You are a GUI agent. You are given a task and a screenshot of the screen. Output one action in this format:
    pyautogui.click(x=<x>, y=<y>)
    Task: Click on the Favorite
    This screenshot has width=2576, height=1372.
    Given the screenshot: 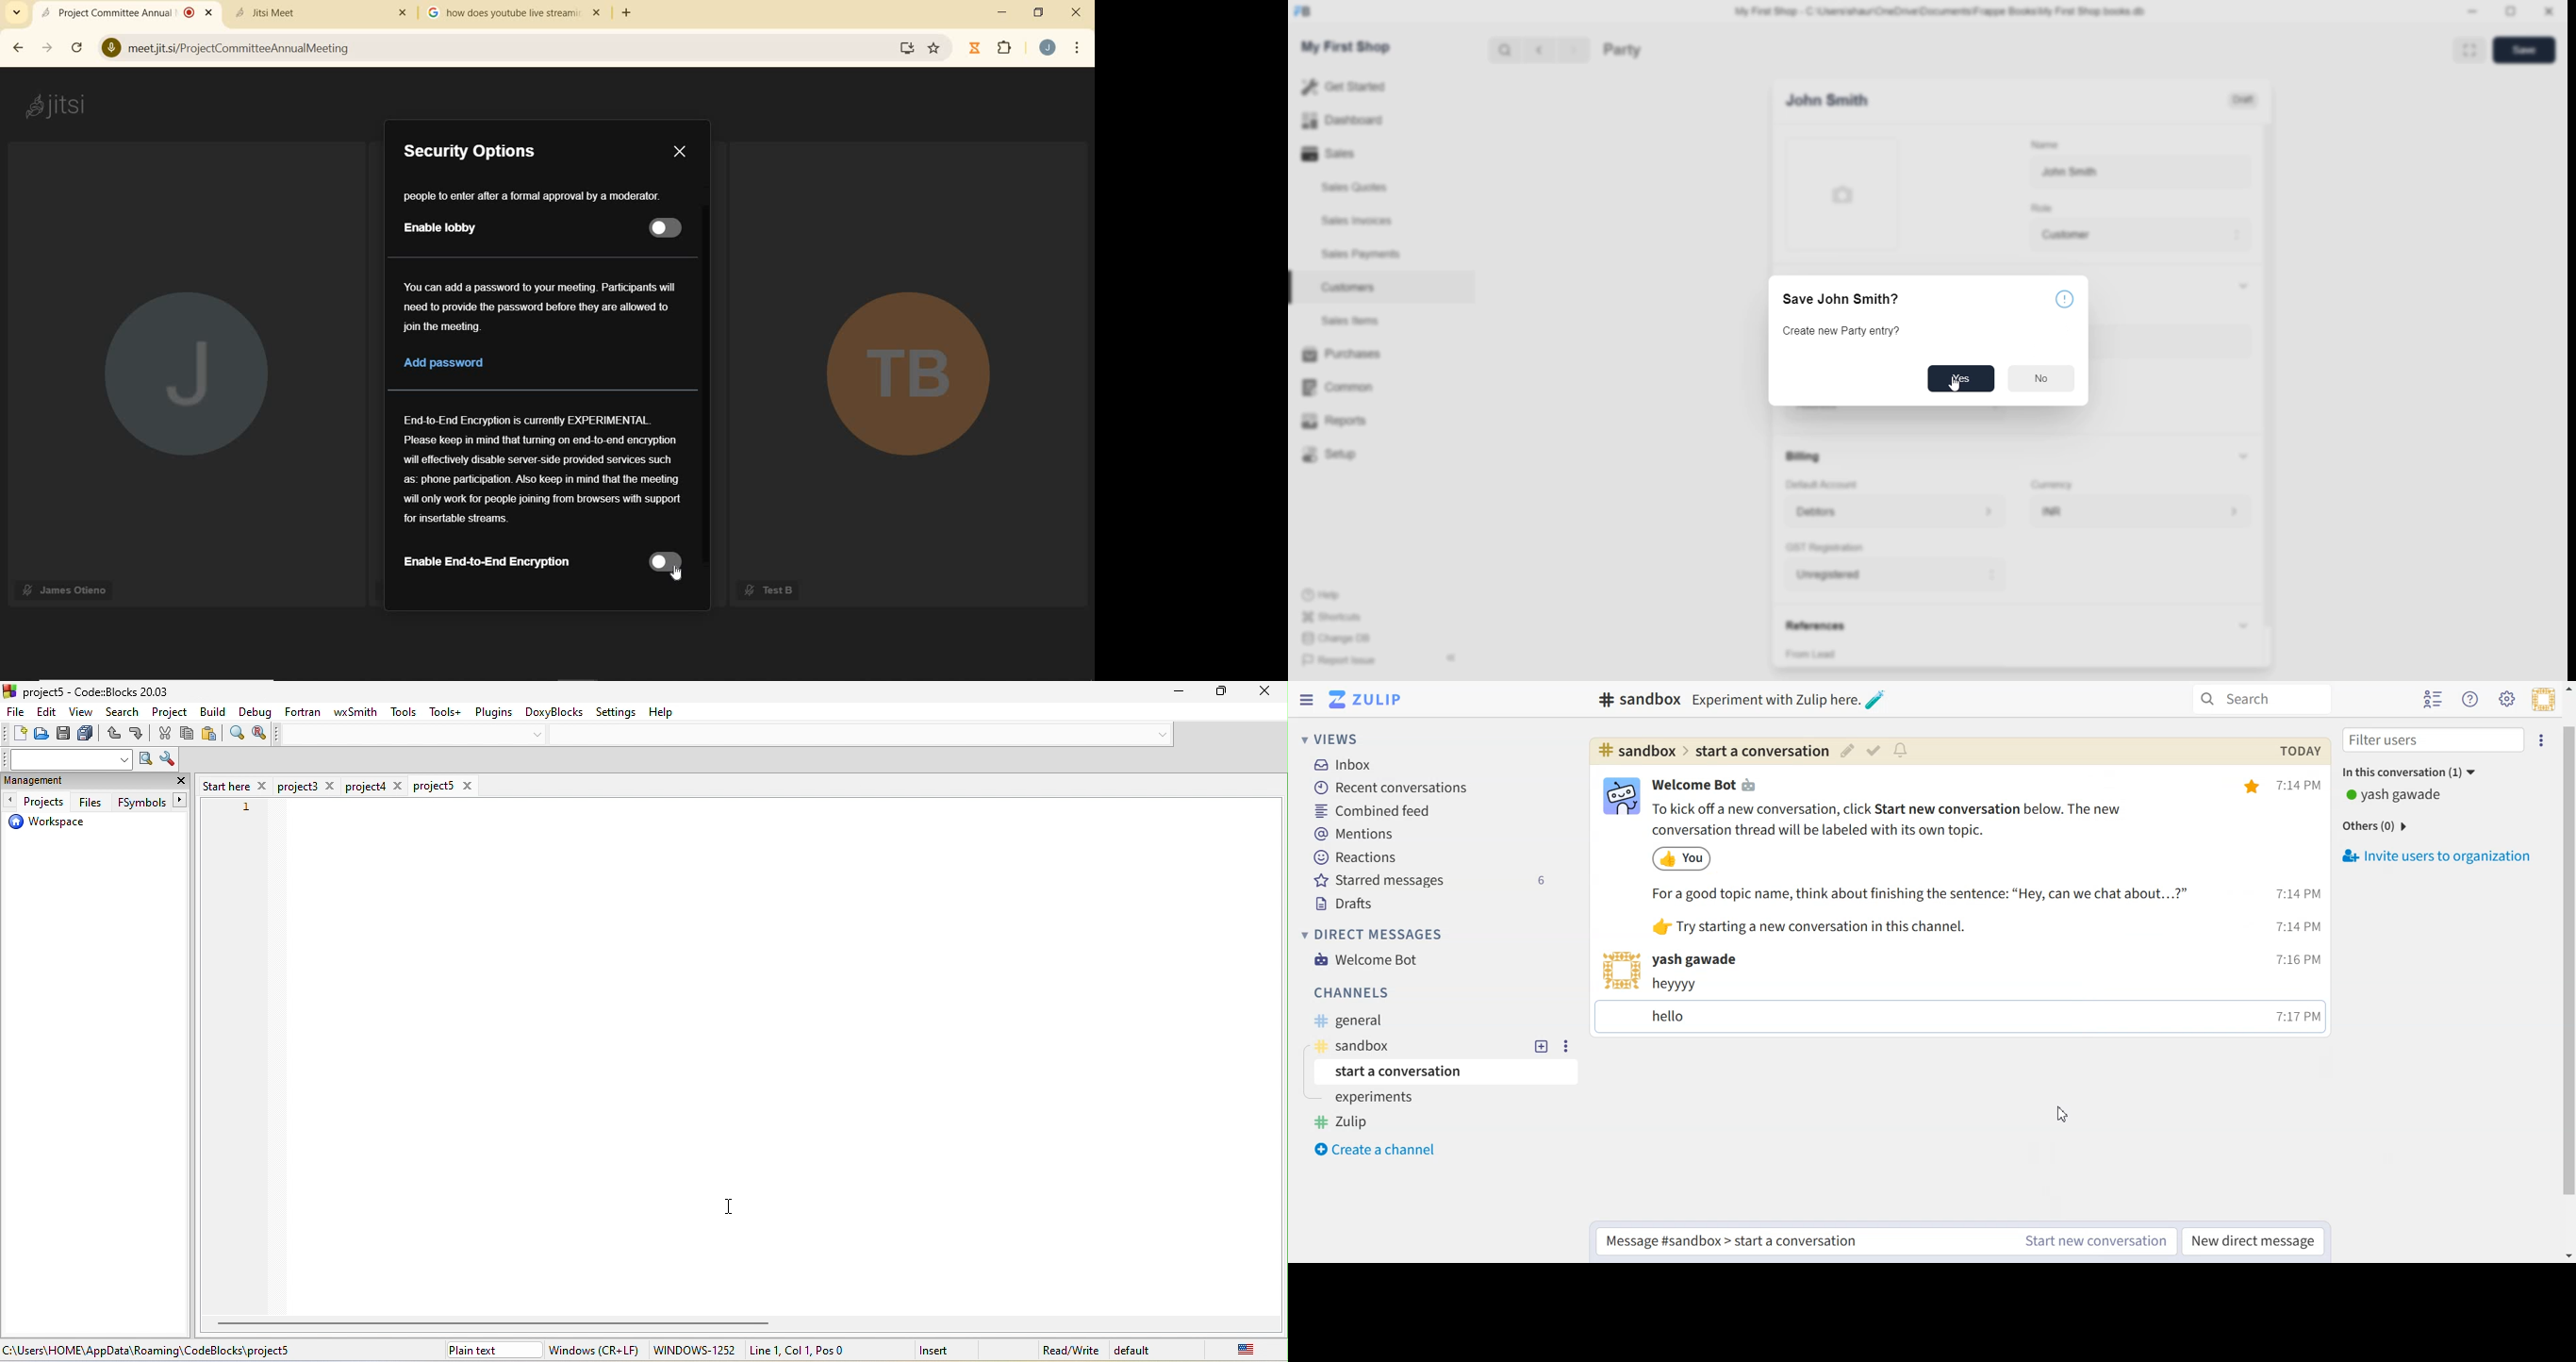 What is the action you would take?
    pyautogui.click(x=934, y=45)
    